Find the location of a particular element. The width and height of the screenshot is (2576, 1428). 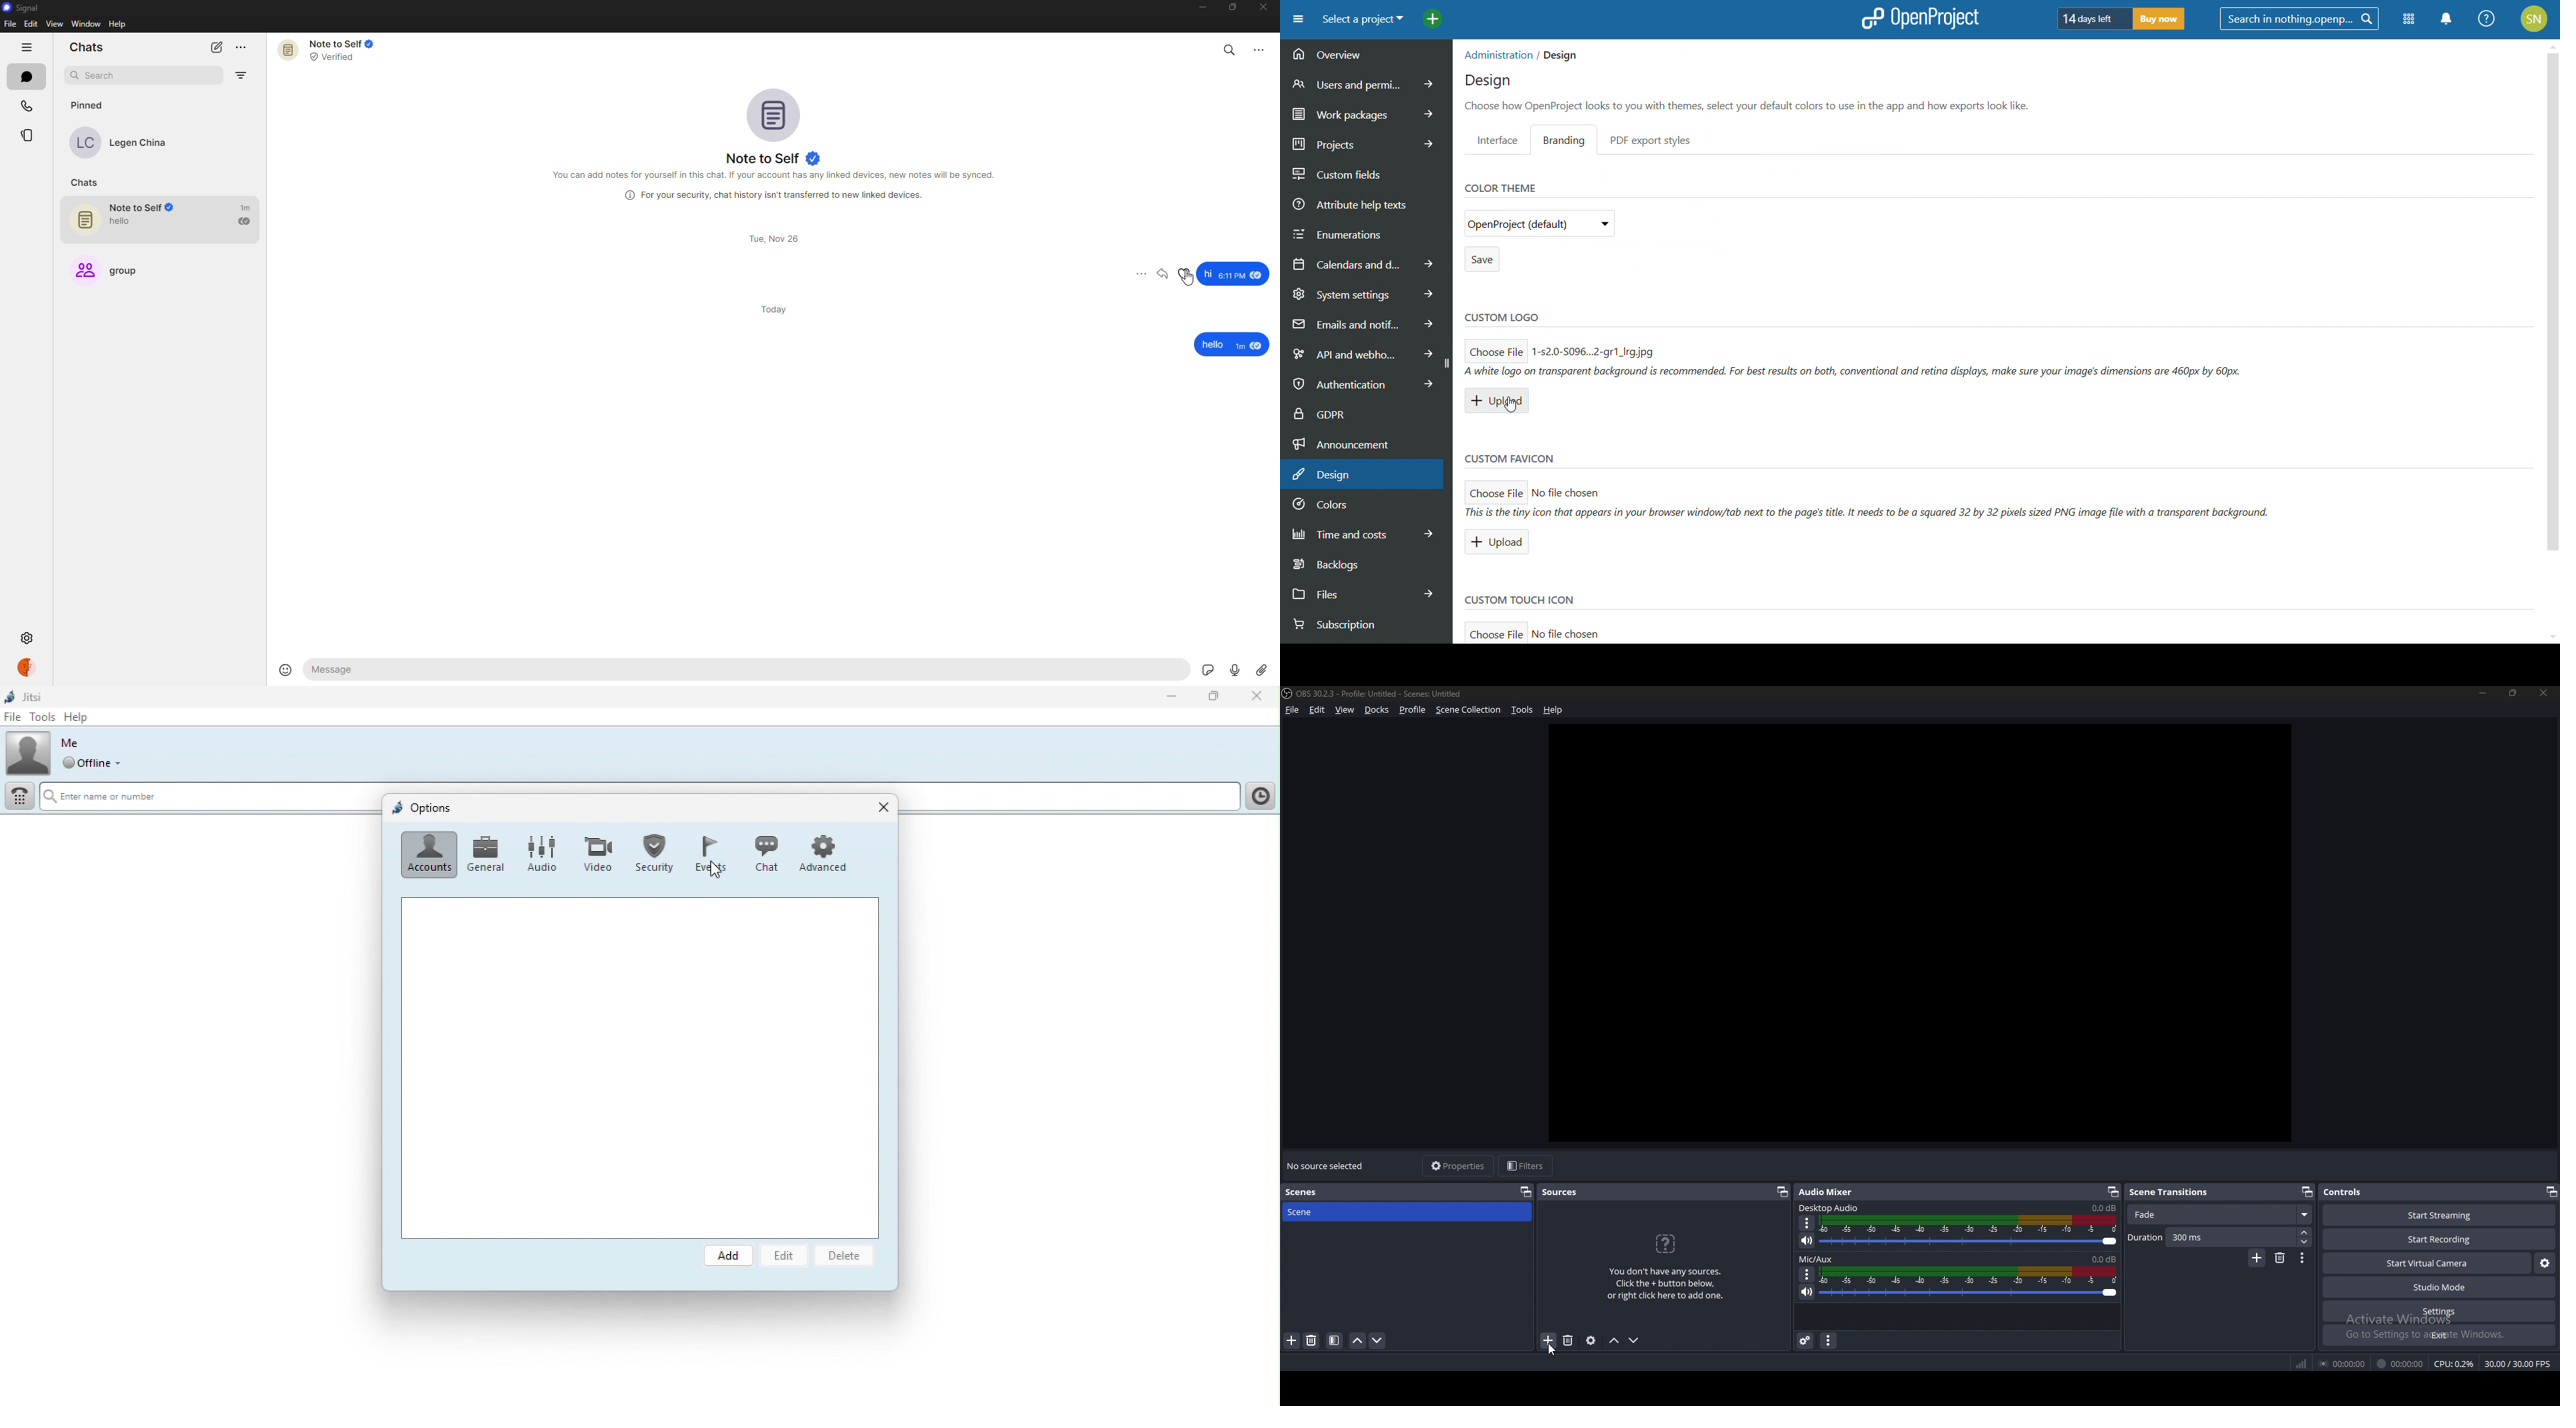

projects is located at coordinates (1366, 142).